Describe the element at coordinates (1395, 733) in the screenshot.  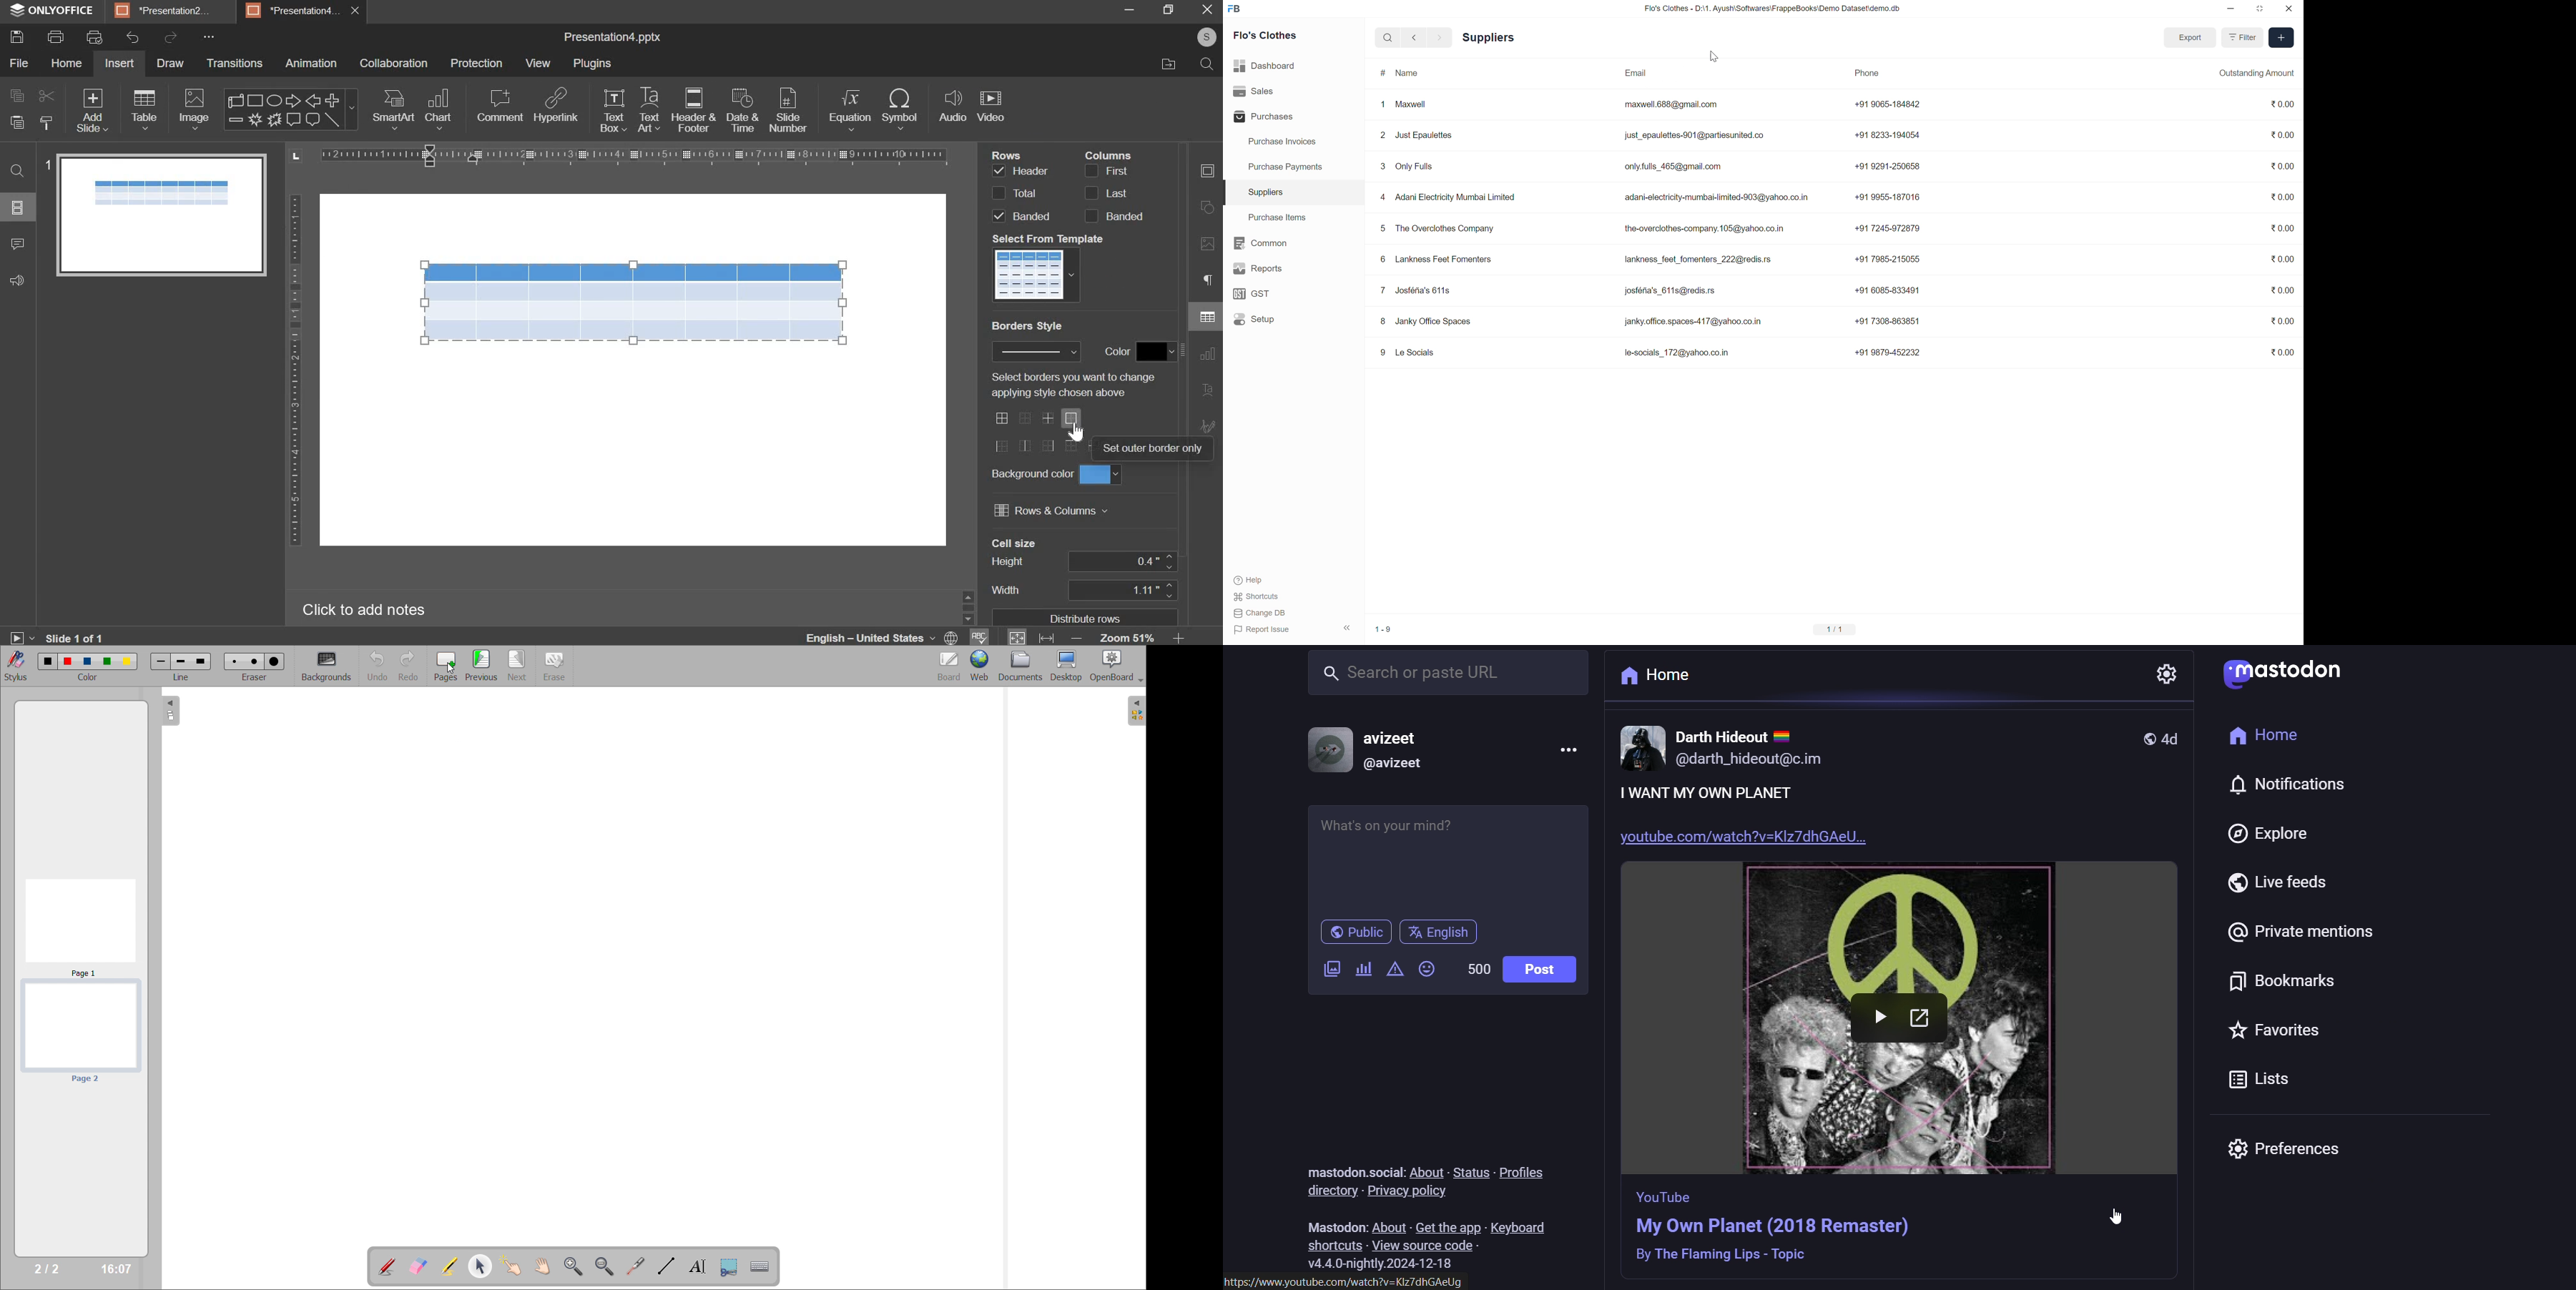
I see `username` at that location.